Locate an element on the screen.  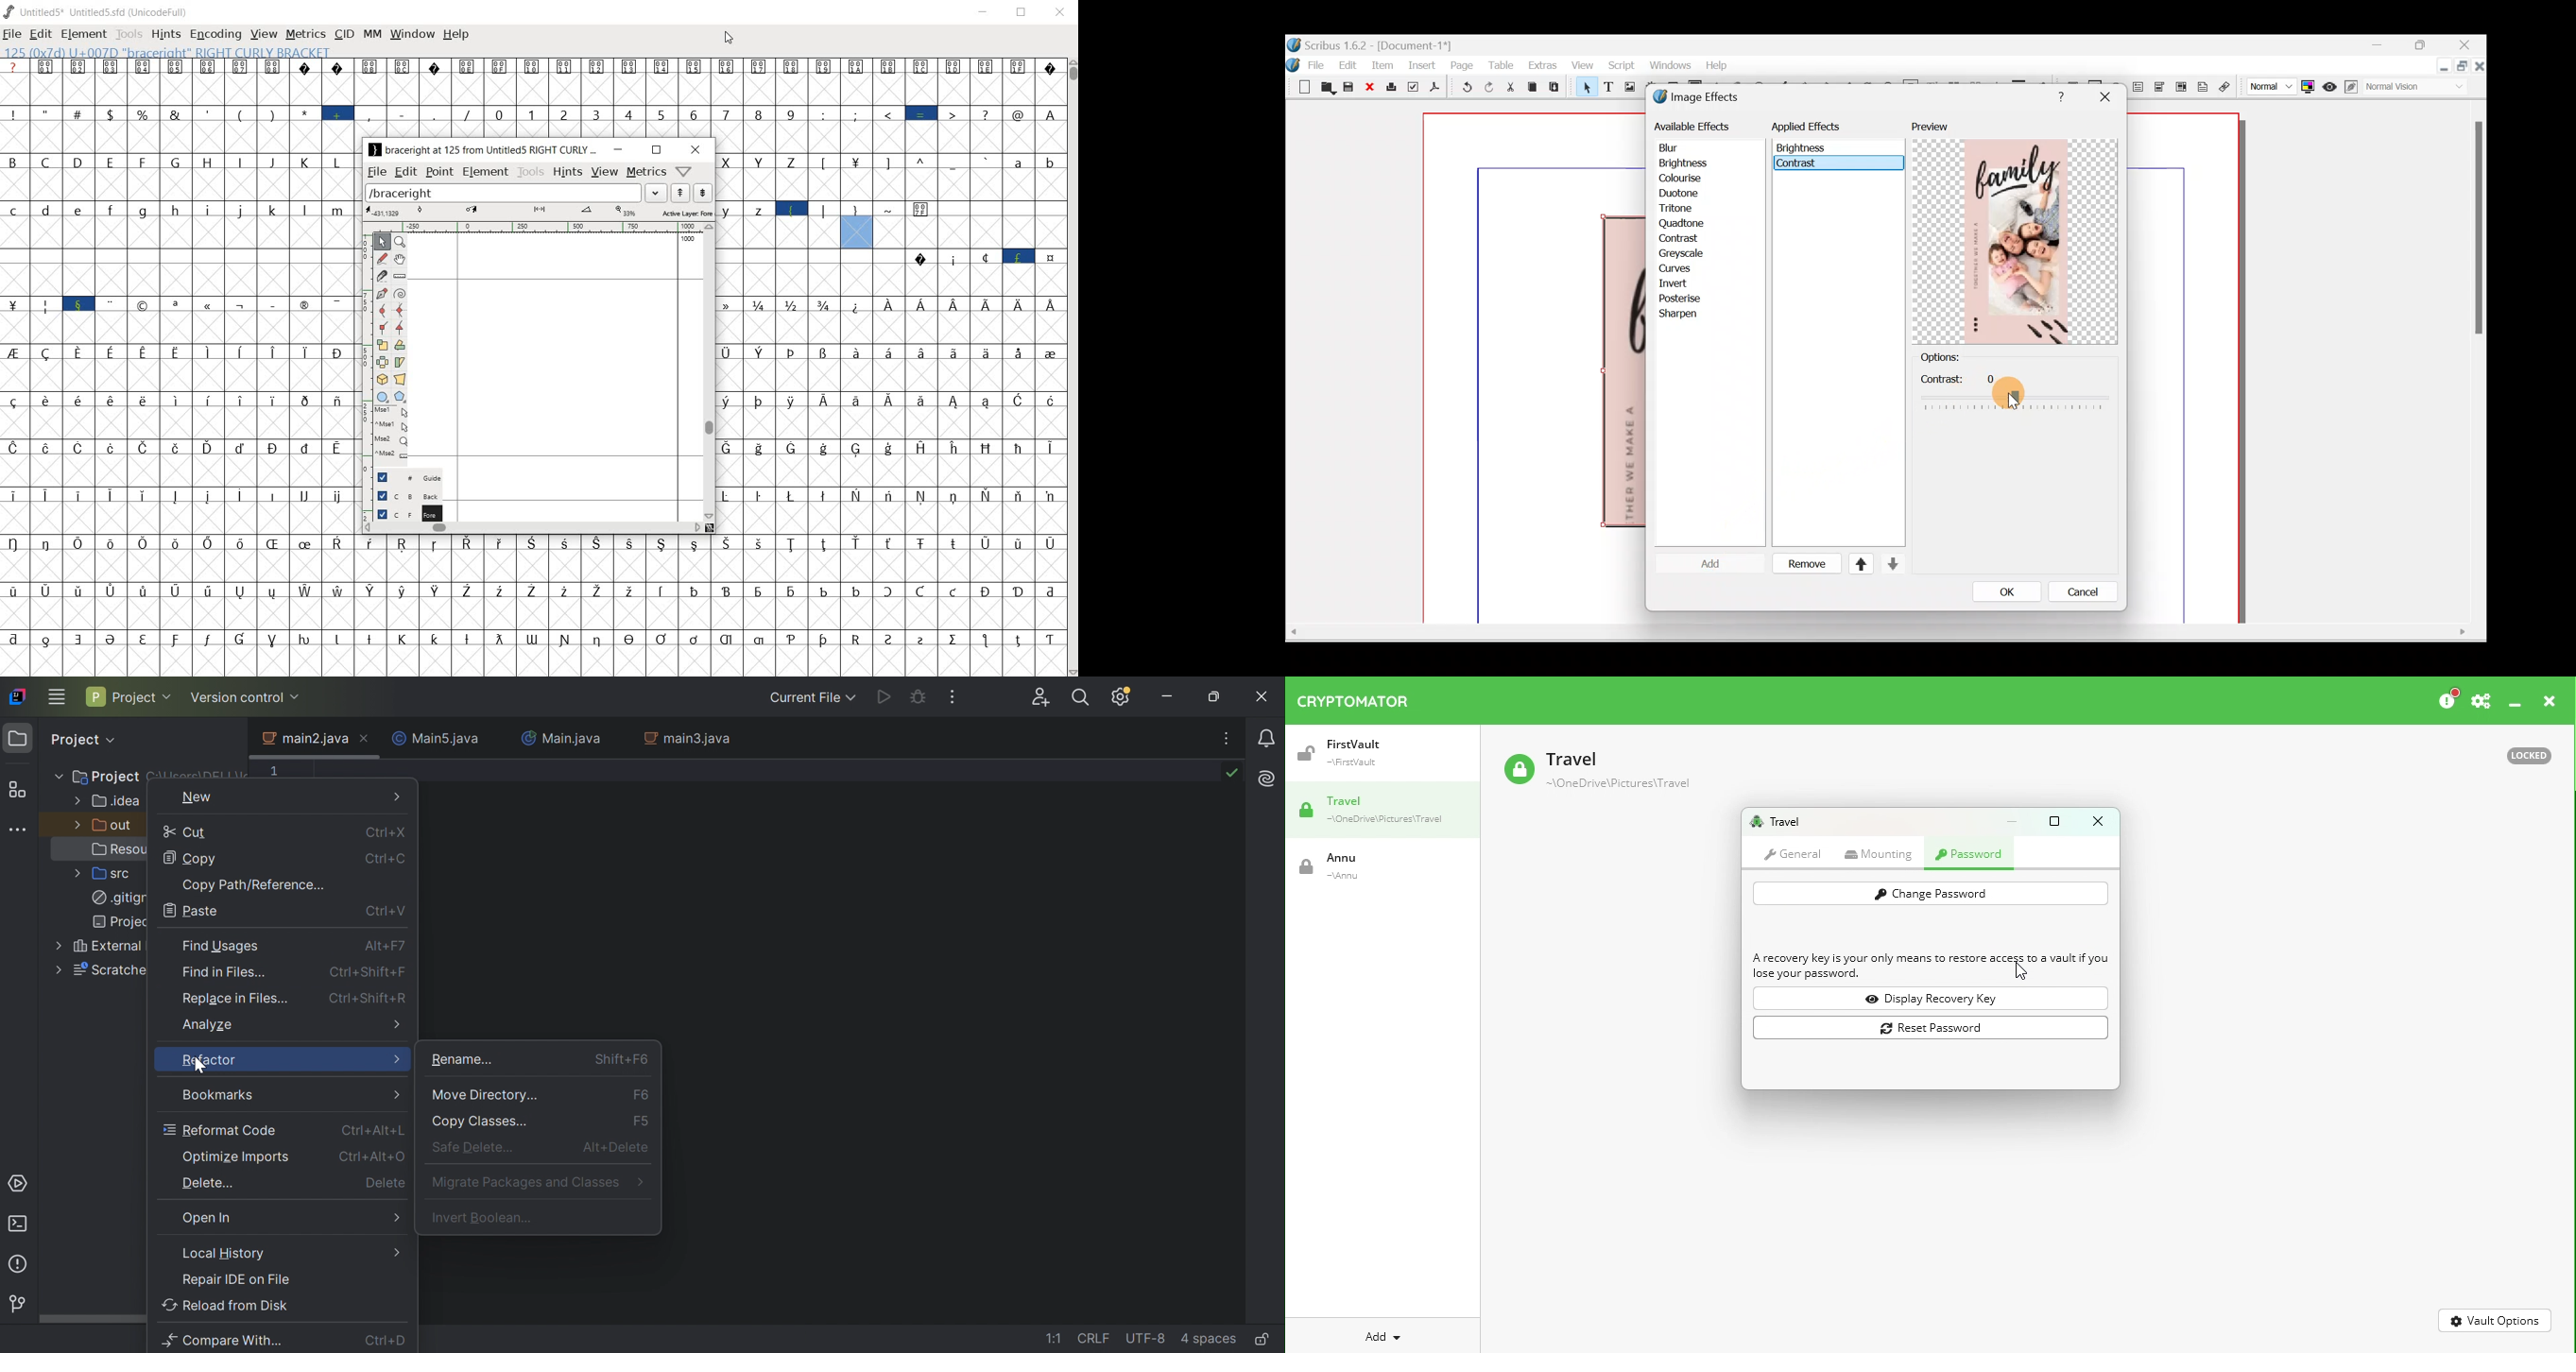
flip the selection is located at coordinates (382, 361).